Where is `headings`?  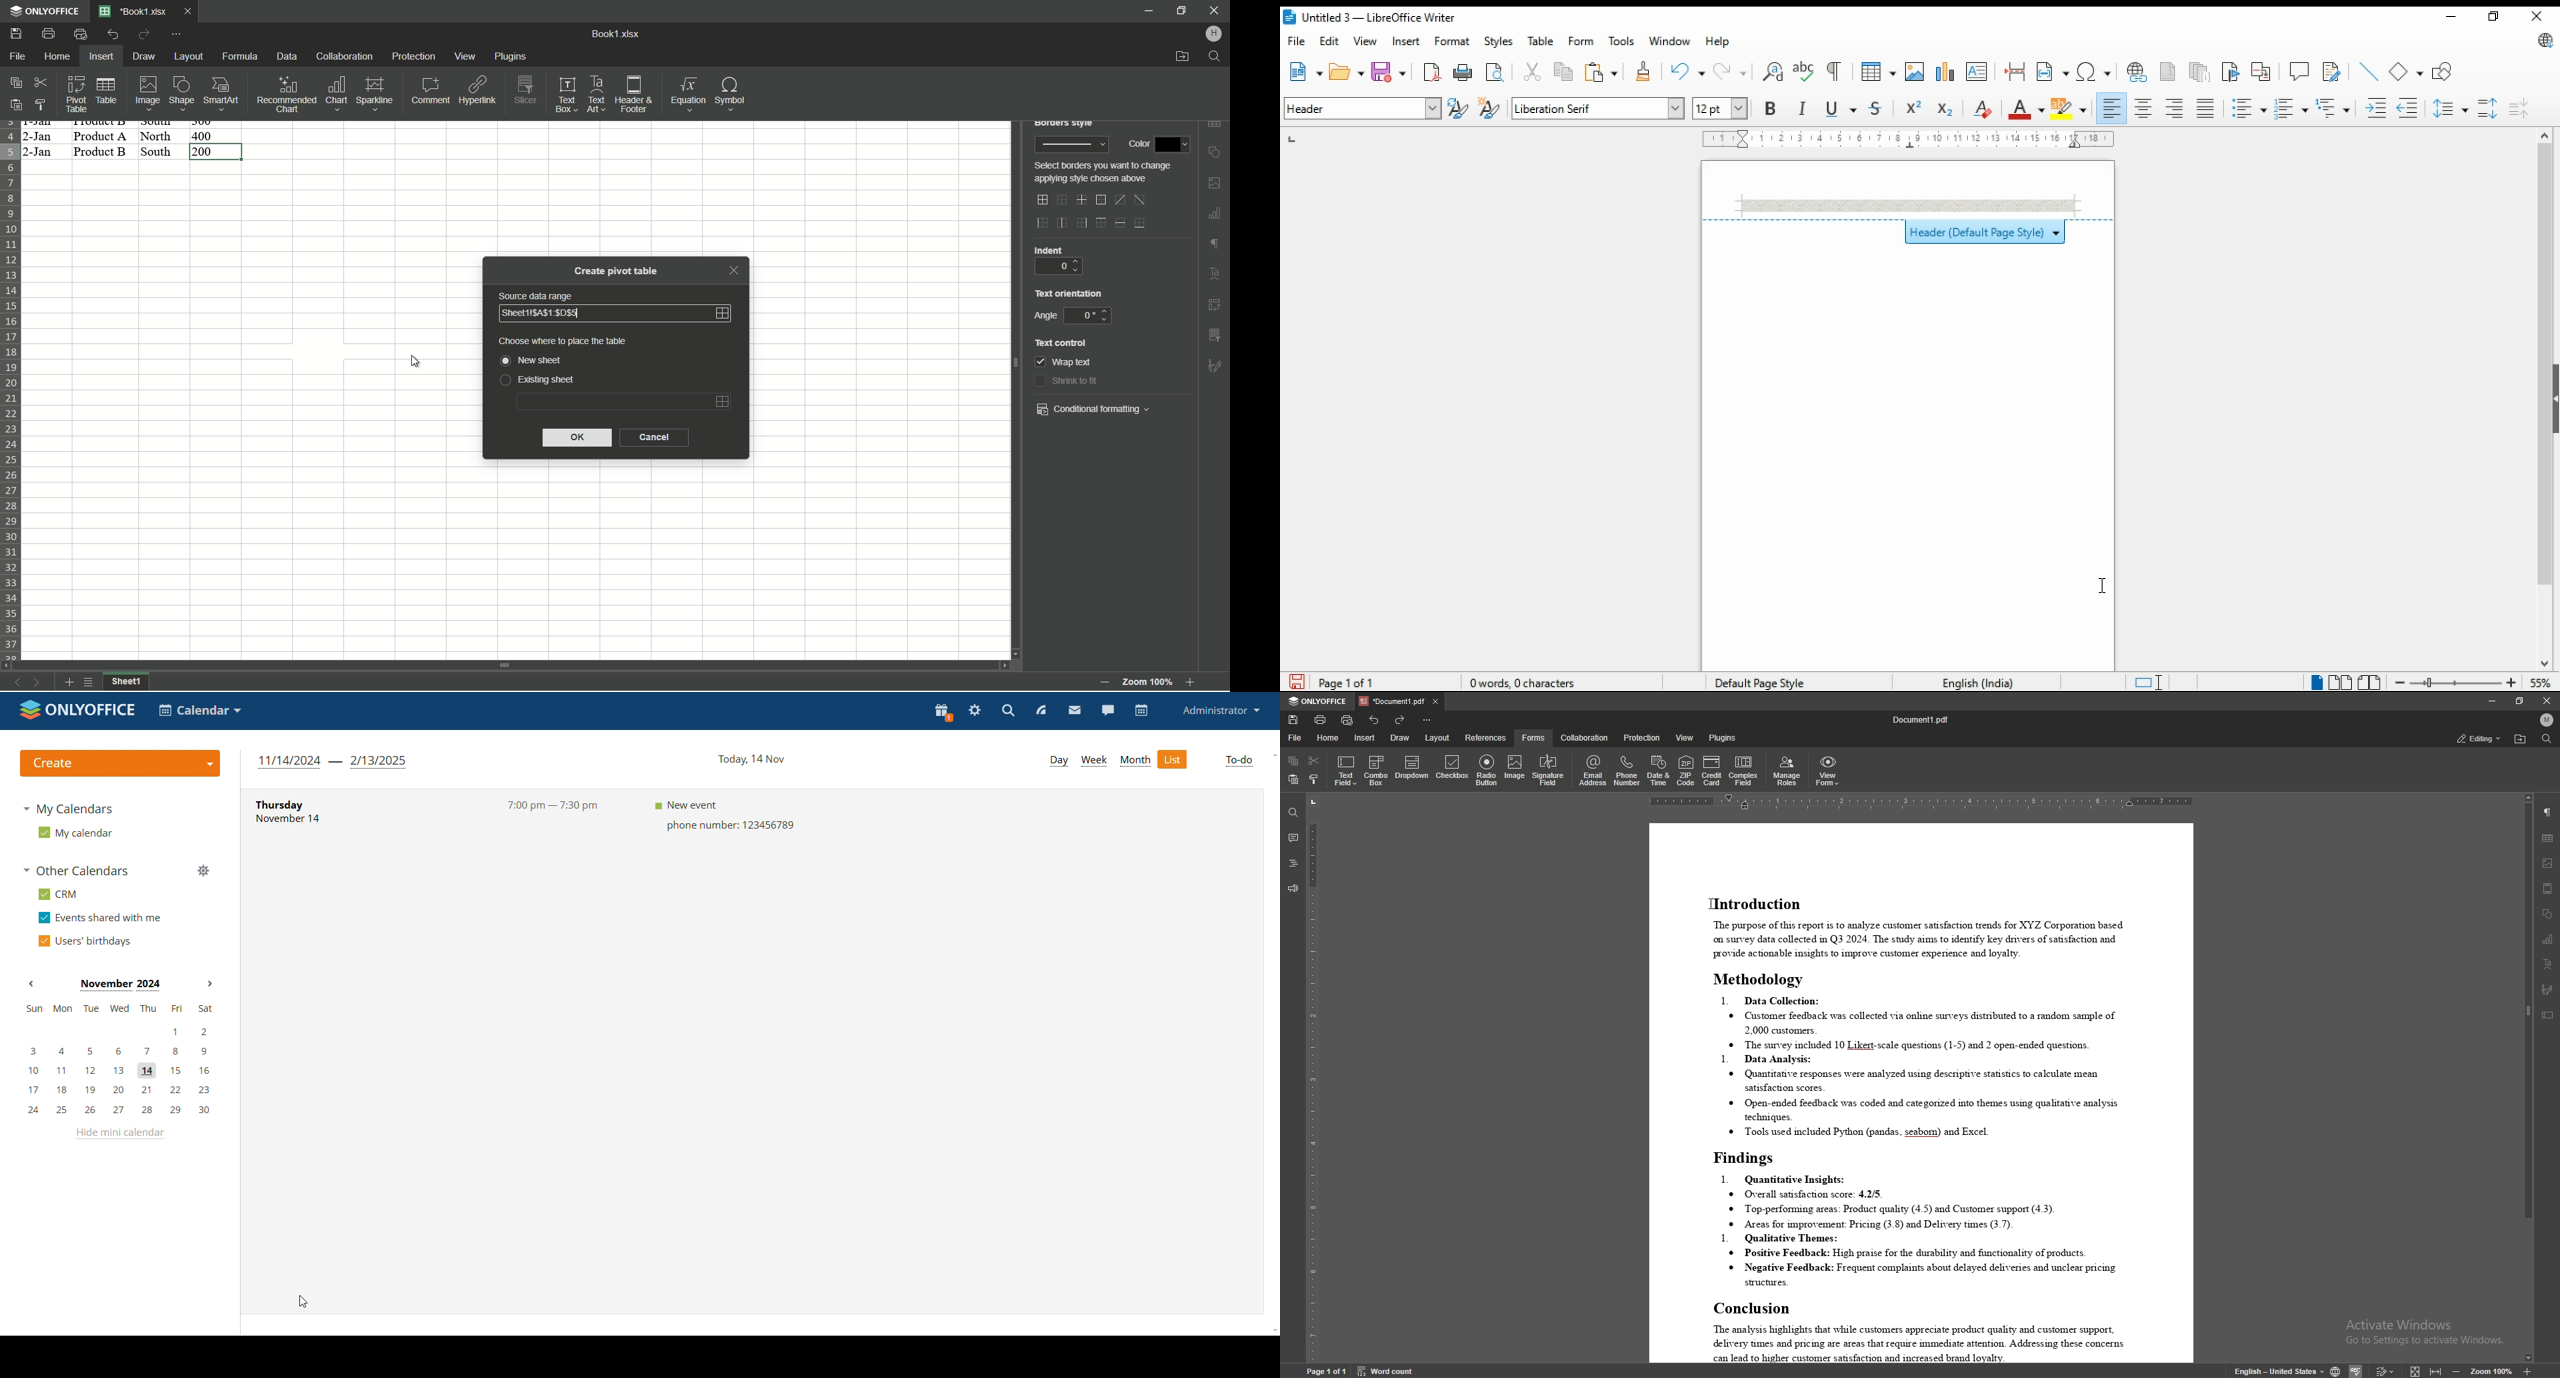
headings is located at coordinates (1292, 863).